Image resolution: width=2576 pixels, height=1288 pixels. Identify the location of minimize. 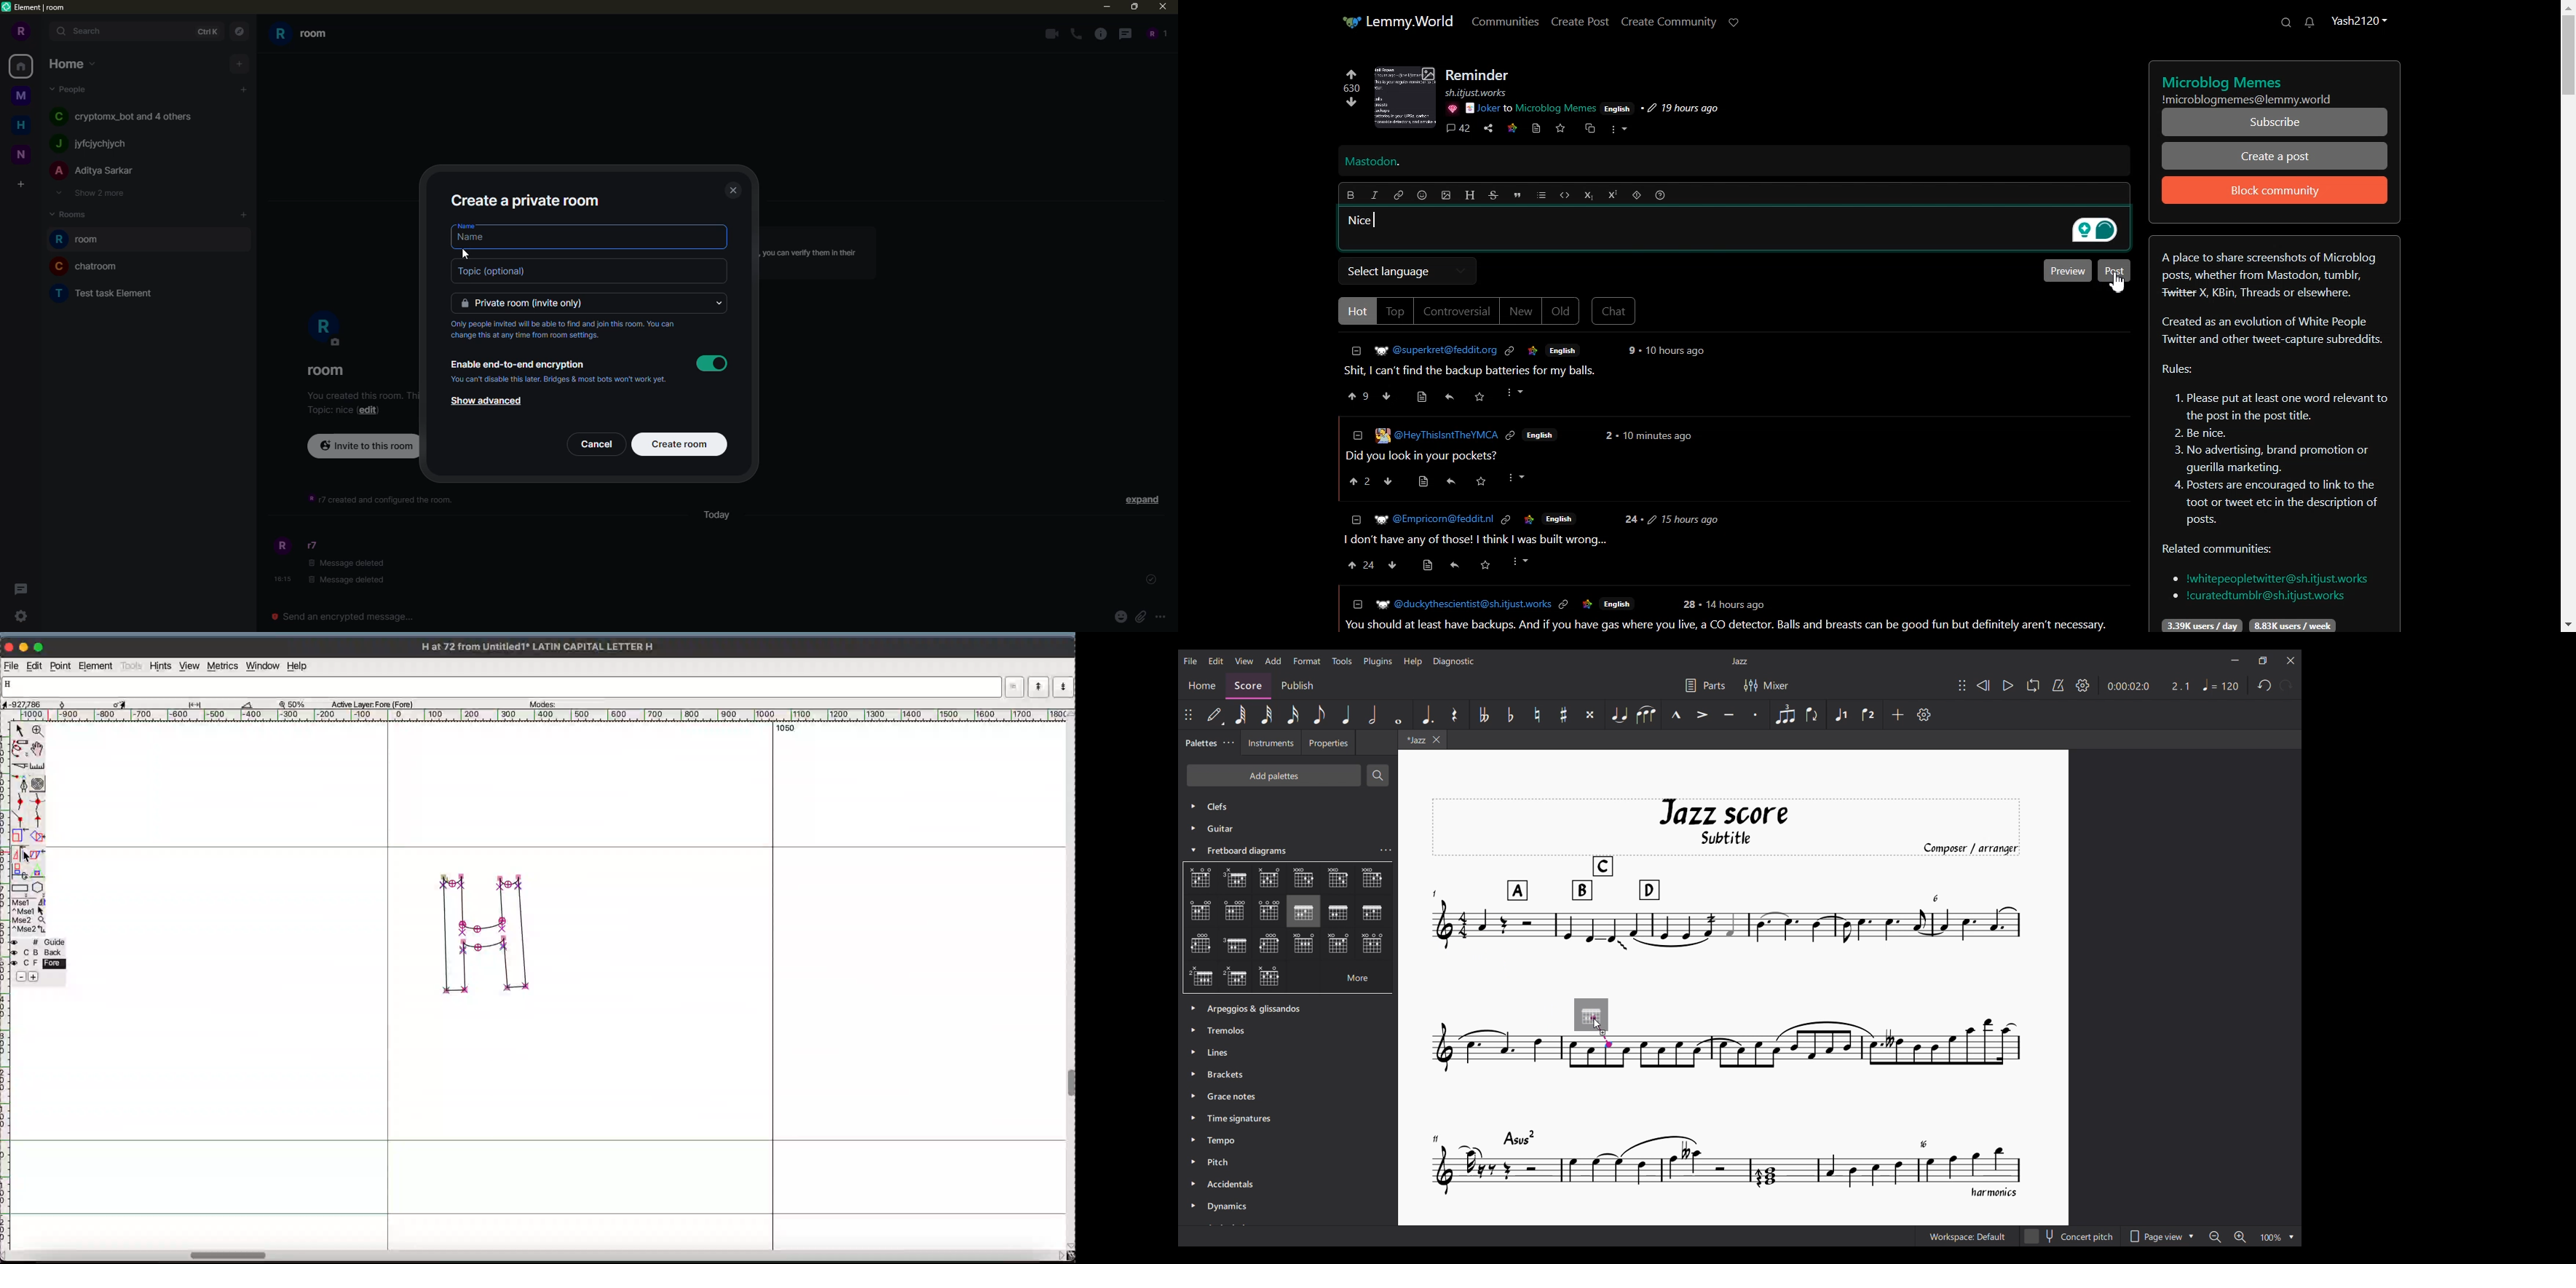
(25, 646).